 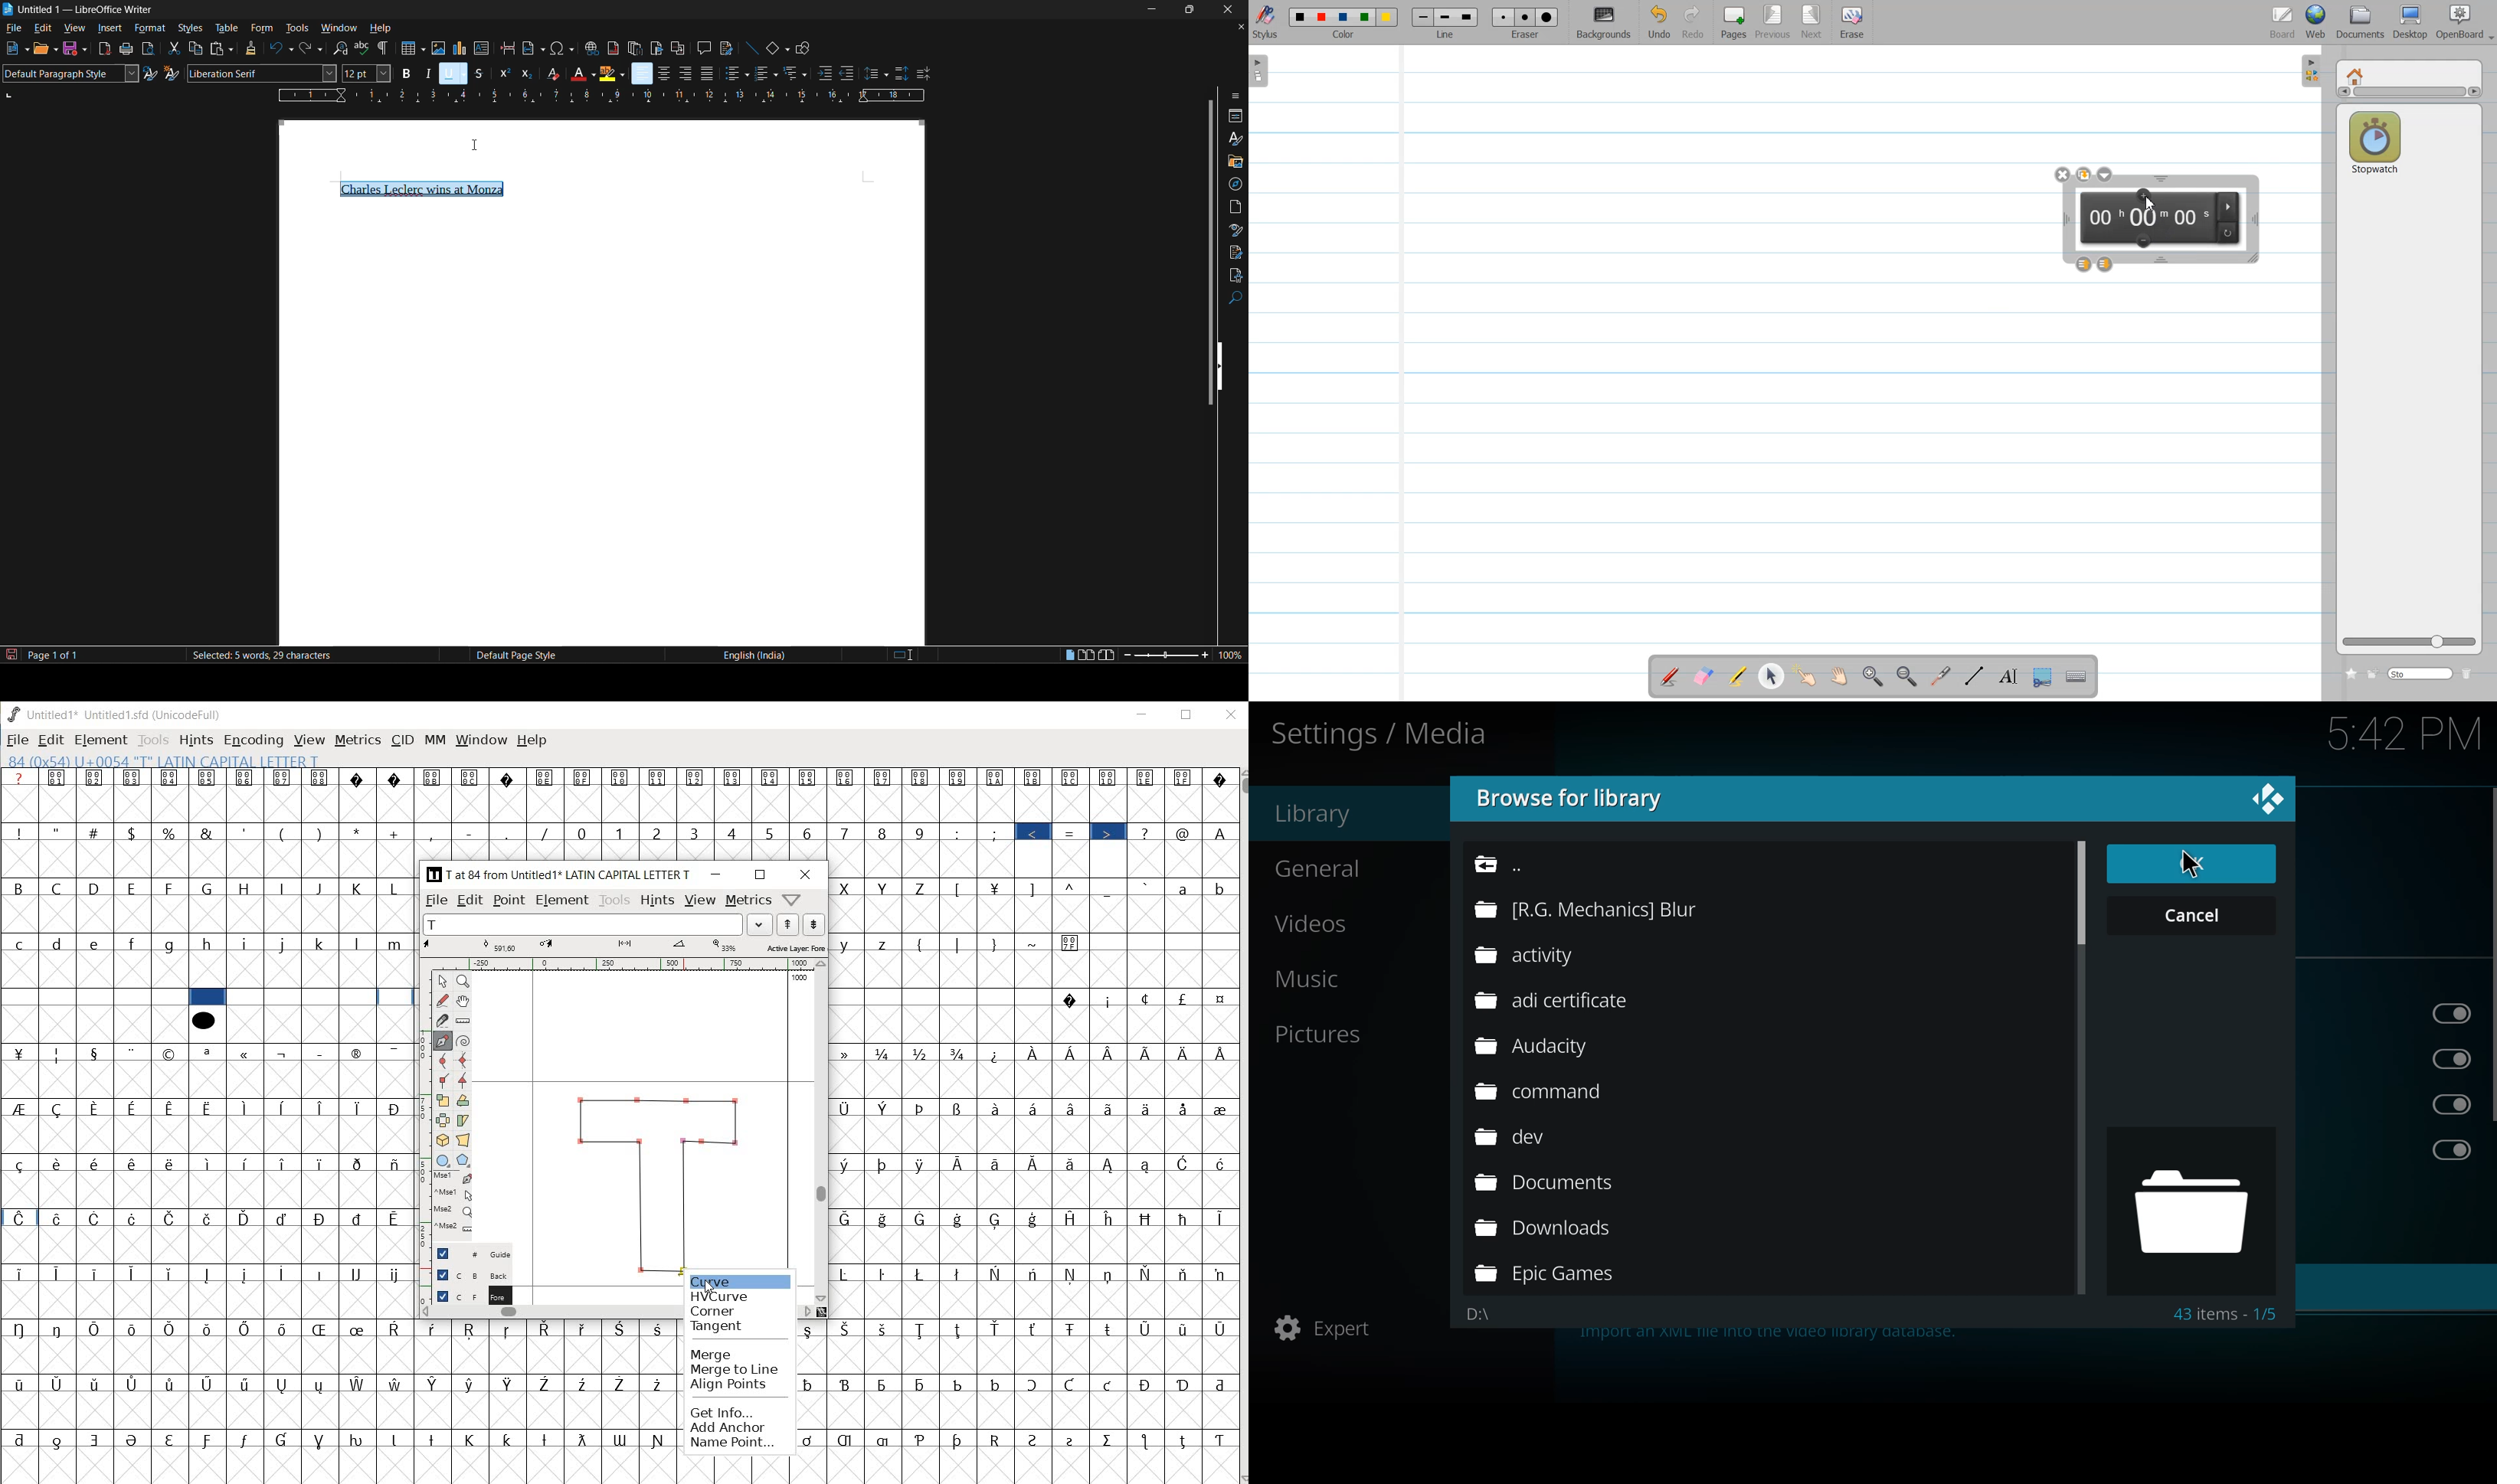 What do you see at coordinates (59, 1440) in the screenshot?
I see `Symbol` at bounding box center [59, 1440].